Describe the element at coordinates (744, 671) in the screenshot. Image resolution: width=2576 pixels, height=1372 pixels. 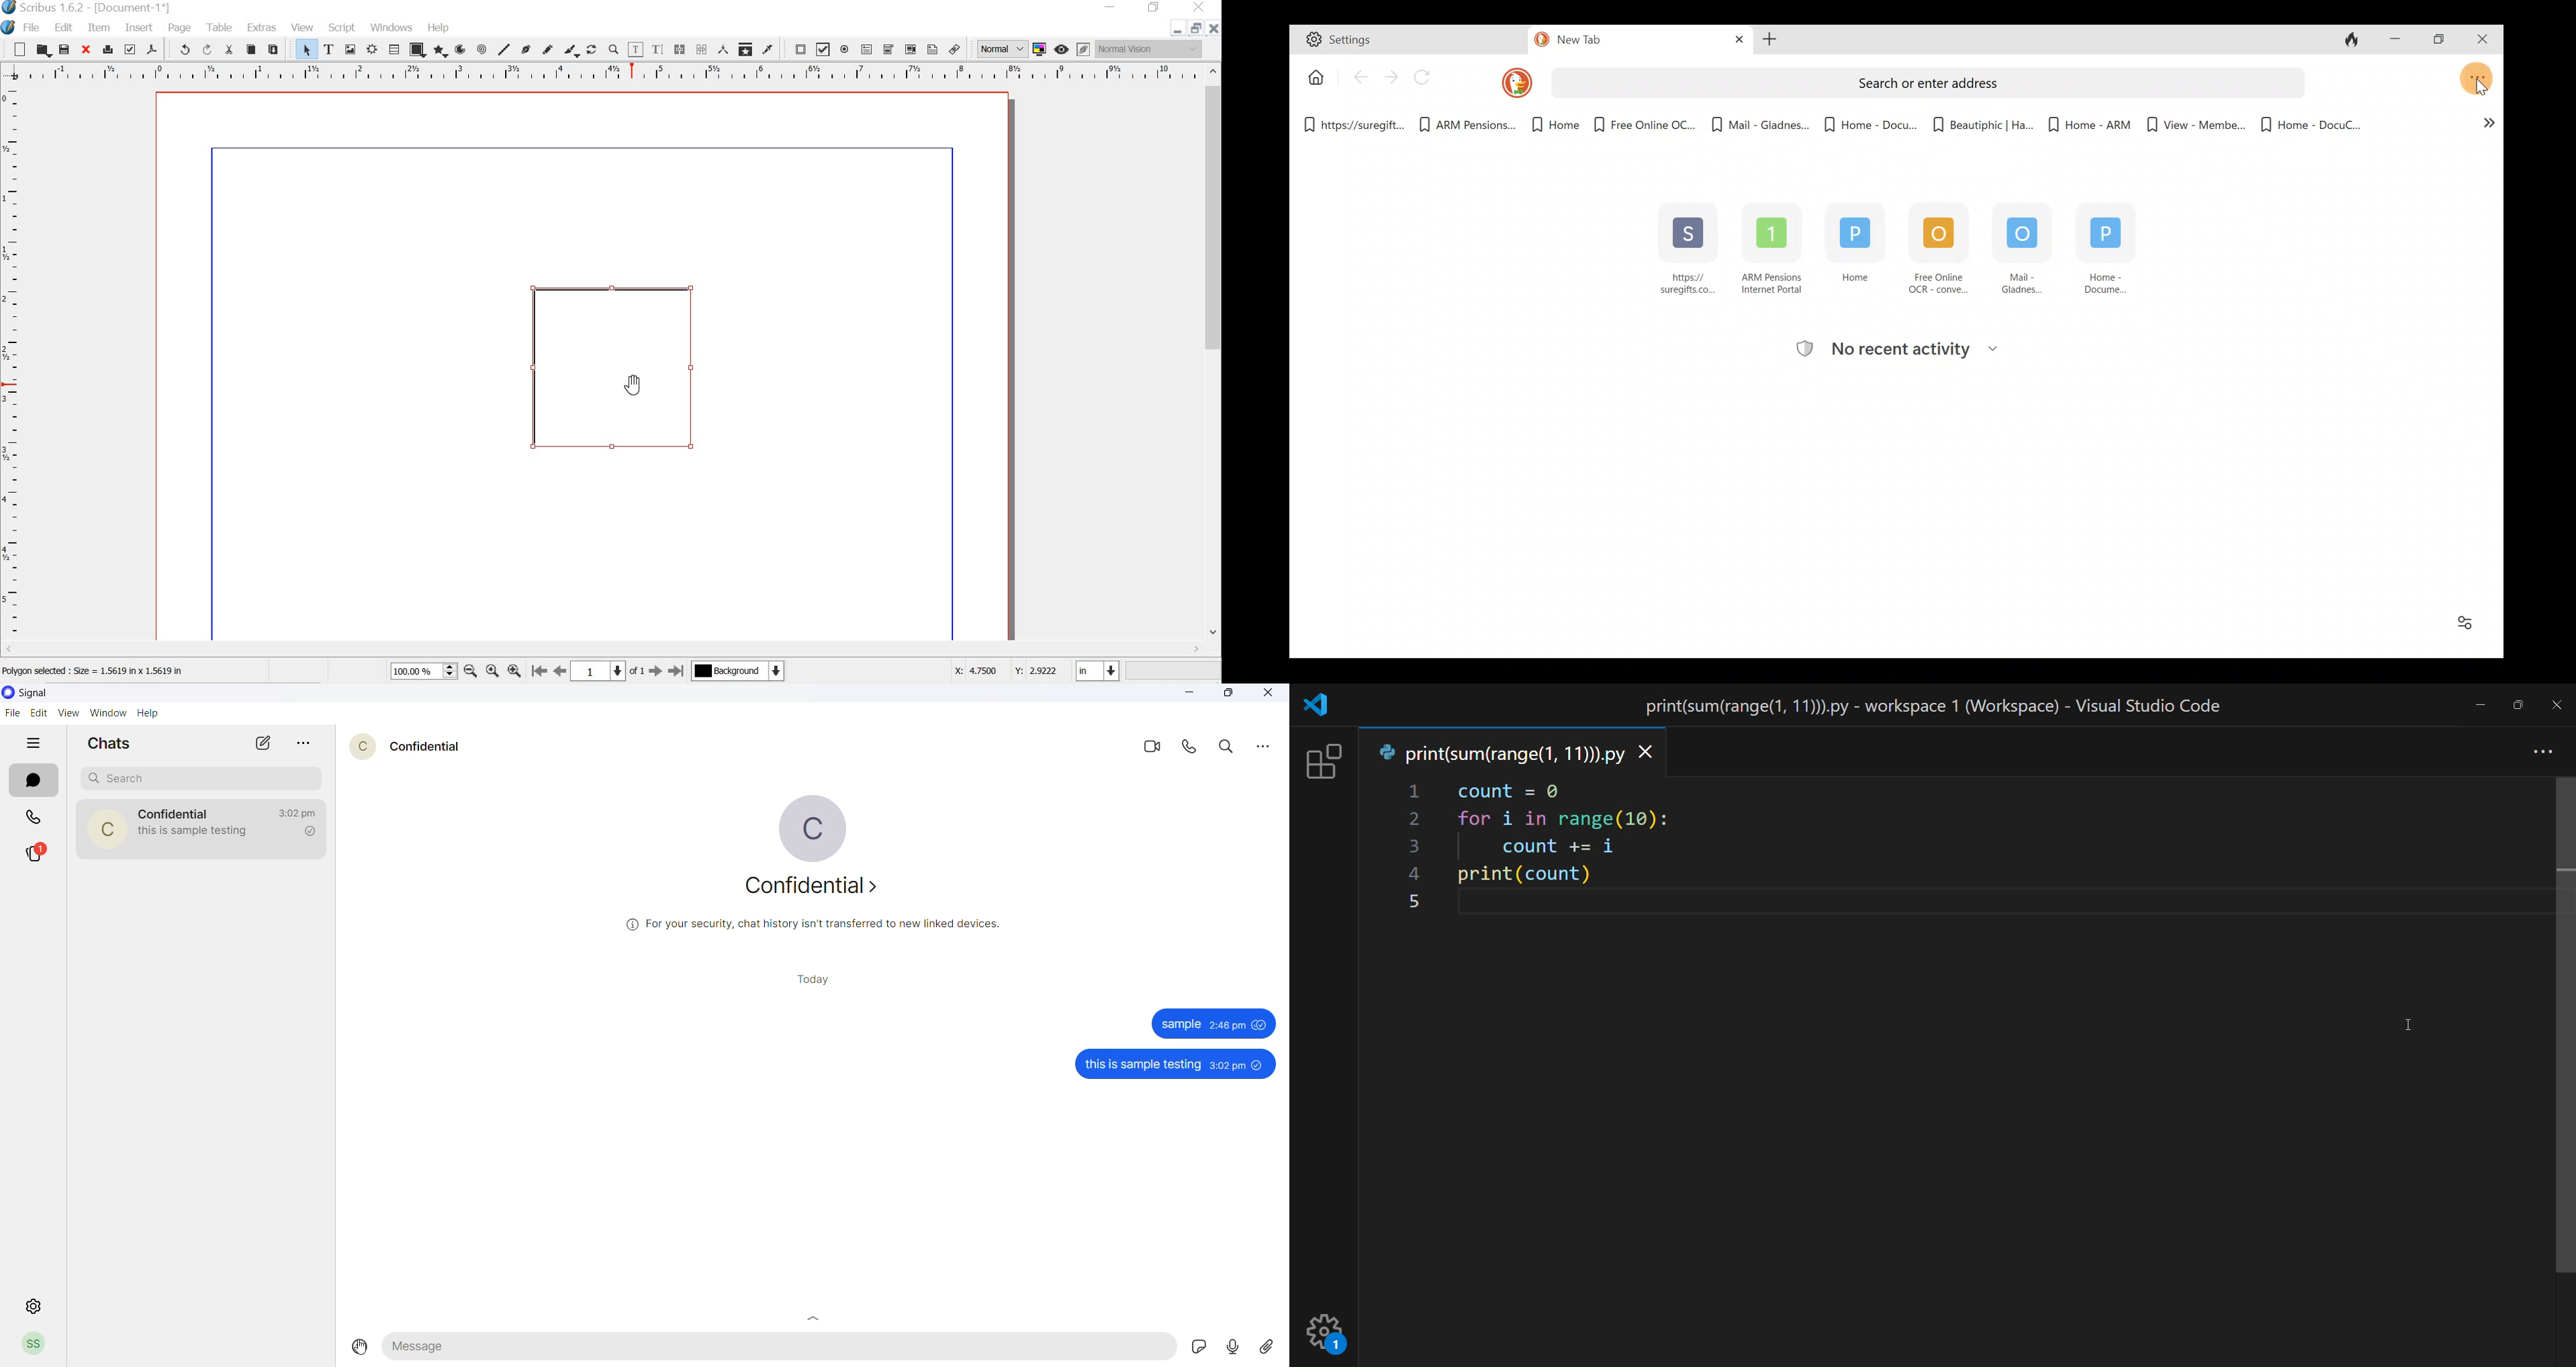
I see `background` at that location.